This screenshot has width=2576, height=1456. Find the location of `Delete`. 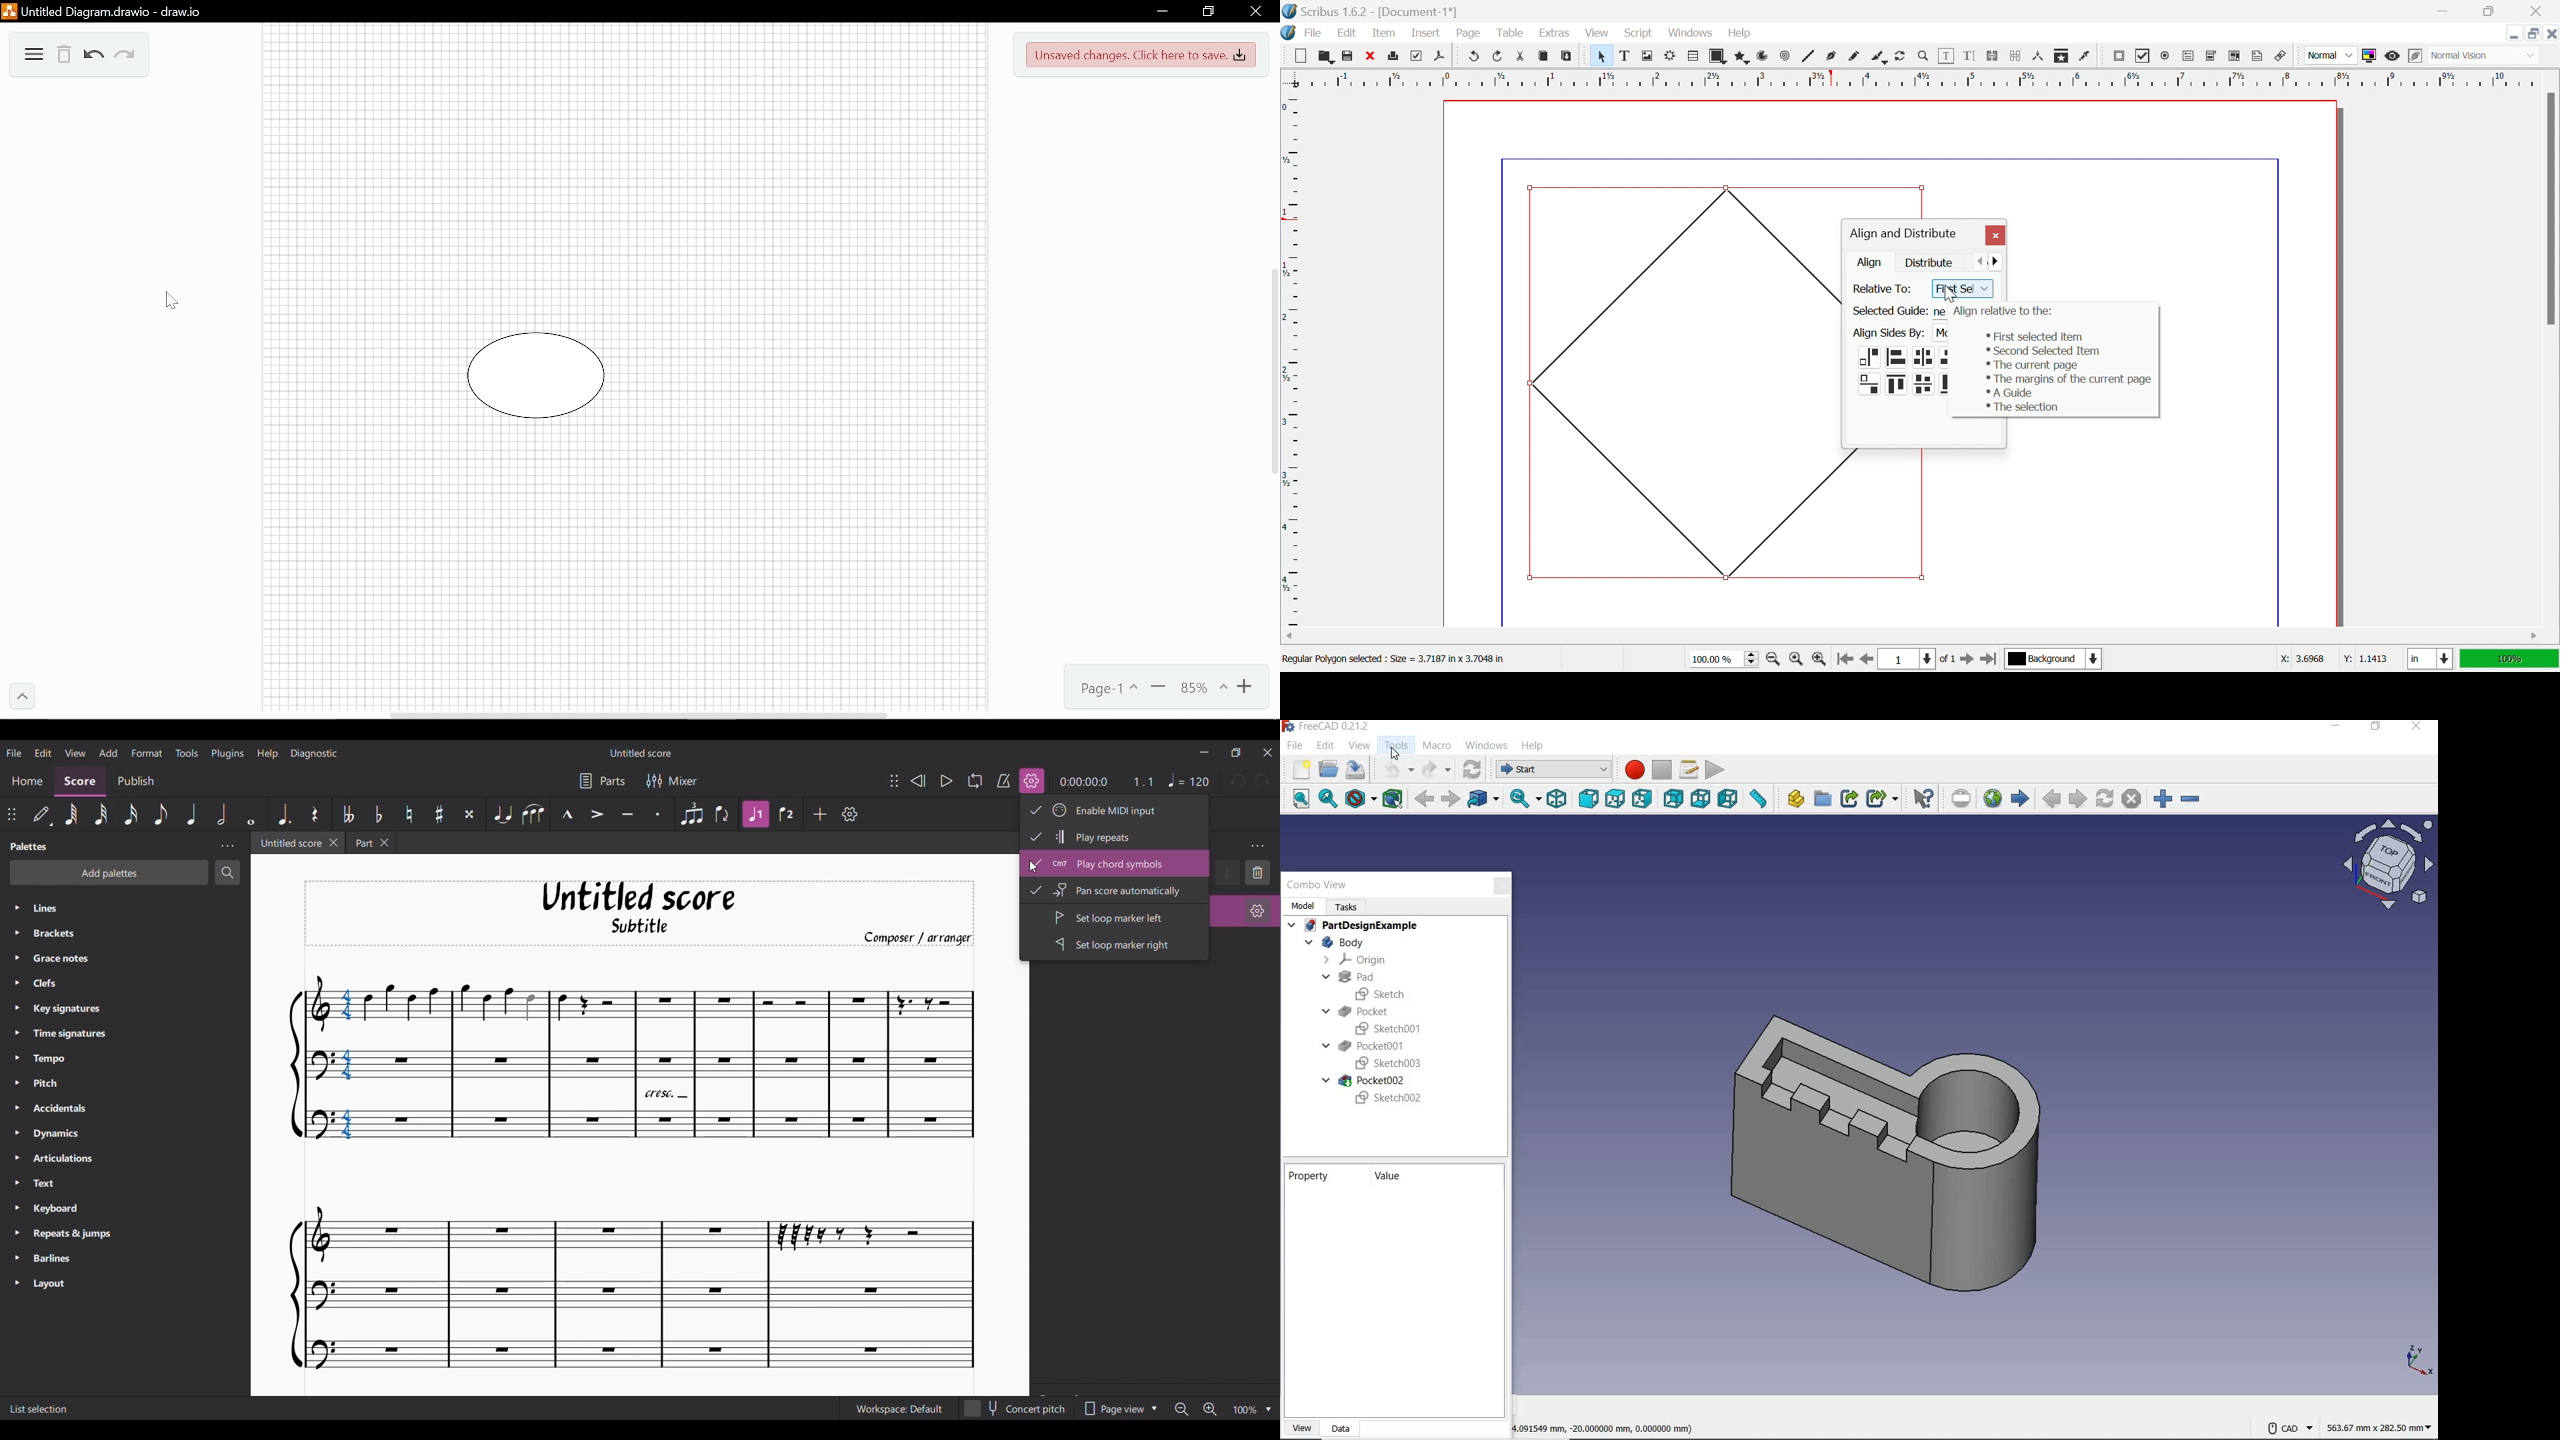

Delete is located at coordinates (64, 57).